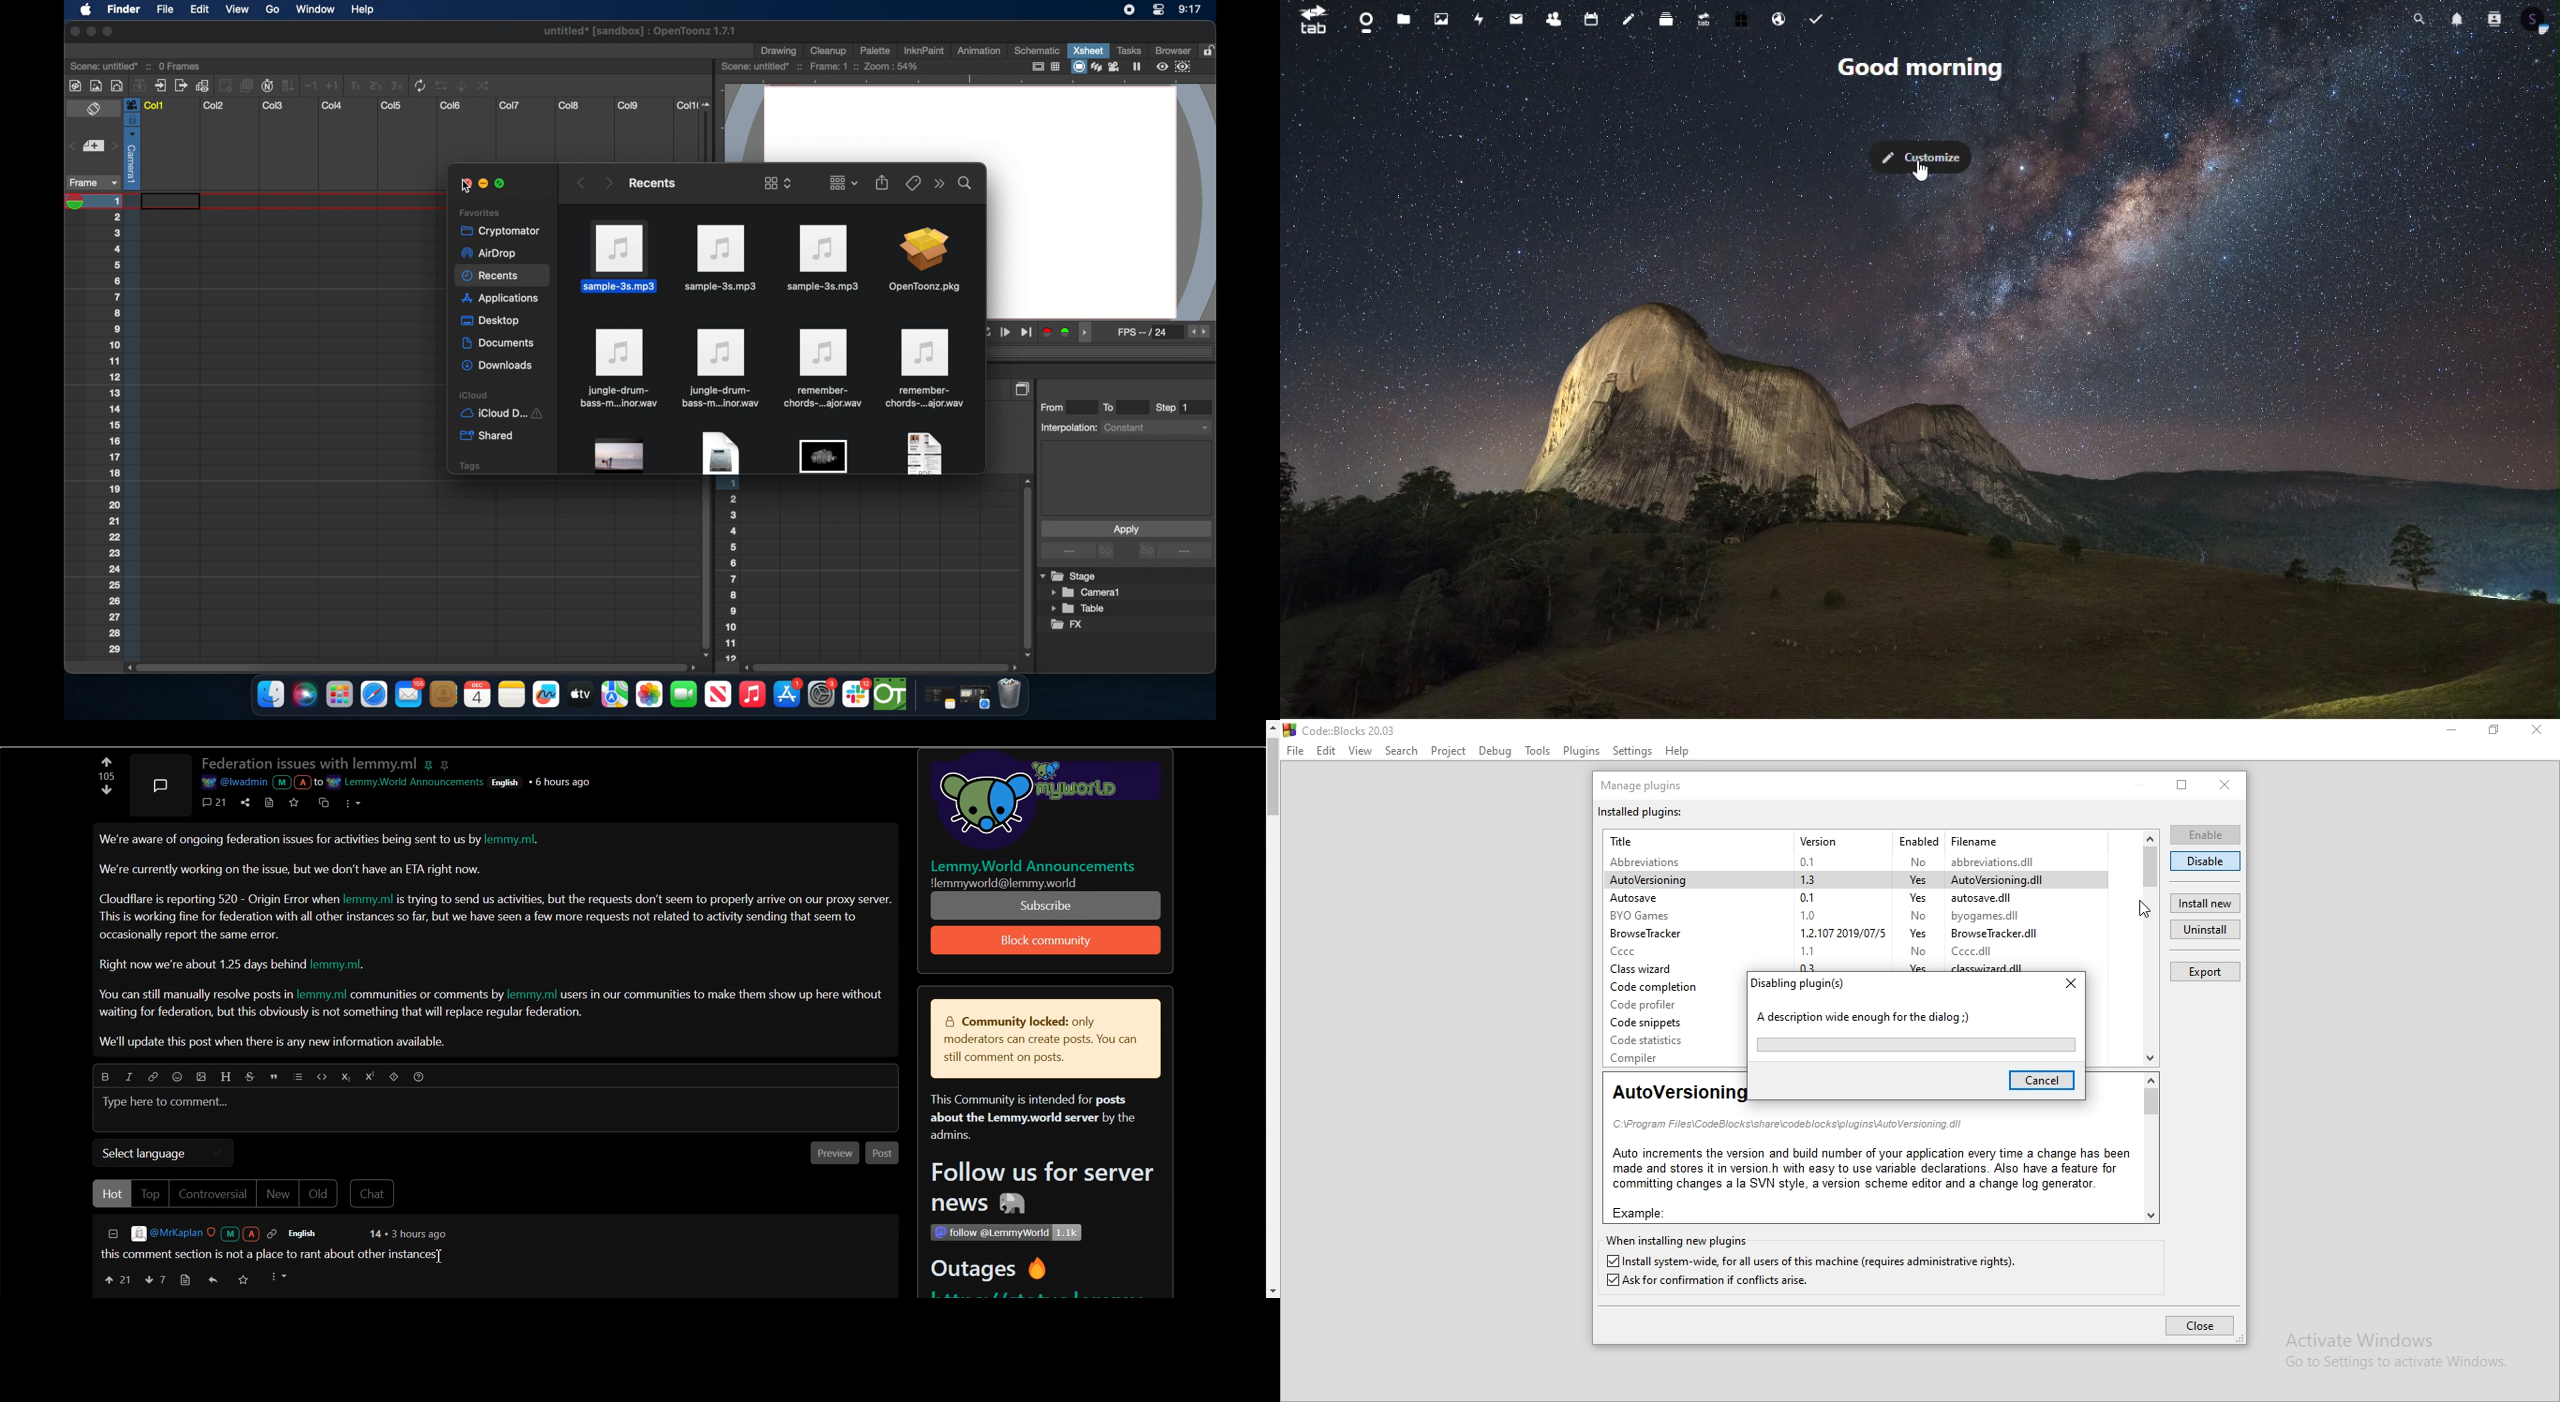 The image size is (2576, 1428). Describe the element at coordinates (407, 780) in the screenshot. I see `wr Lemmy.World Announcement:` at that location.